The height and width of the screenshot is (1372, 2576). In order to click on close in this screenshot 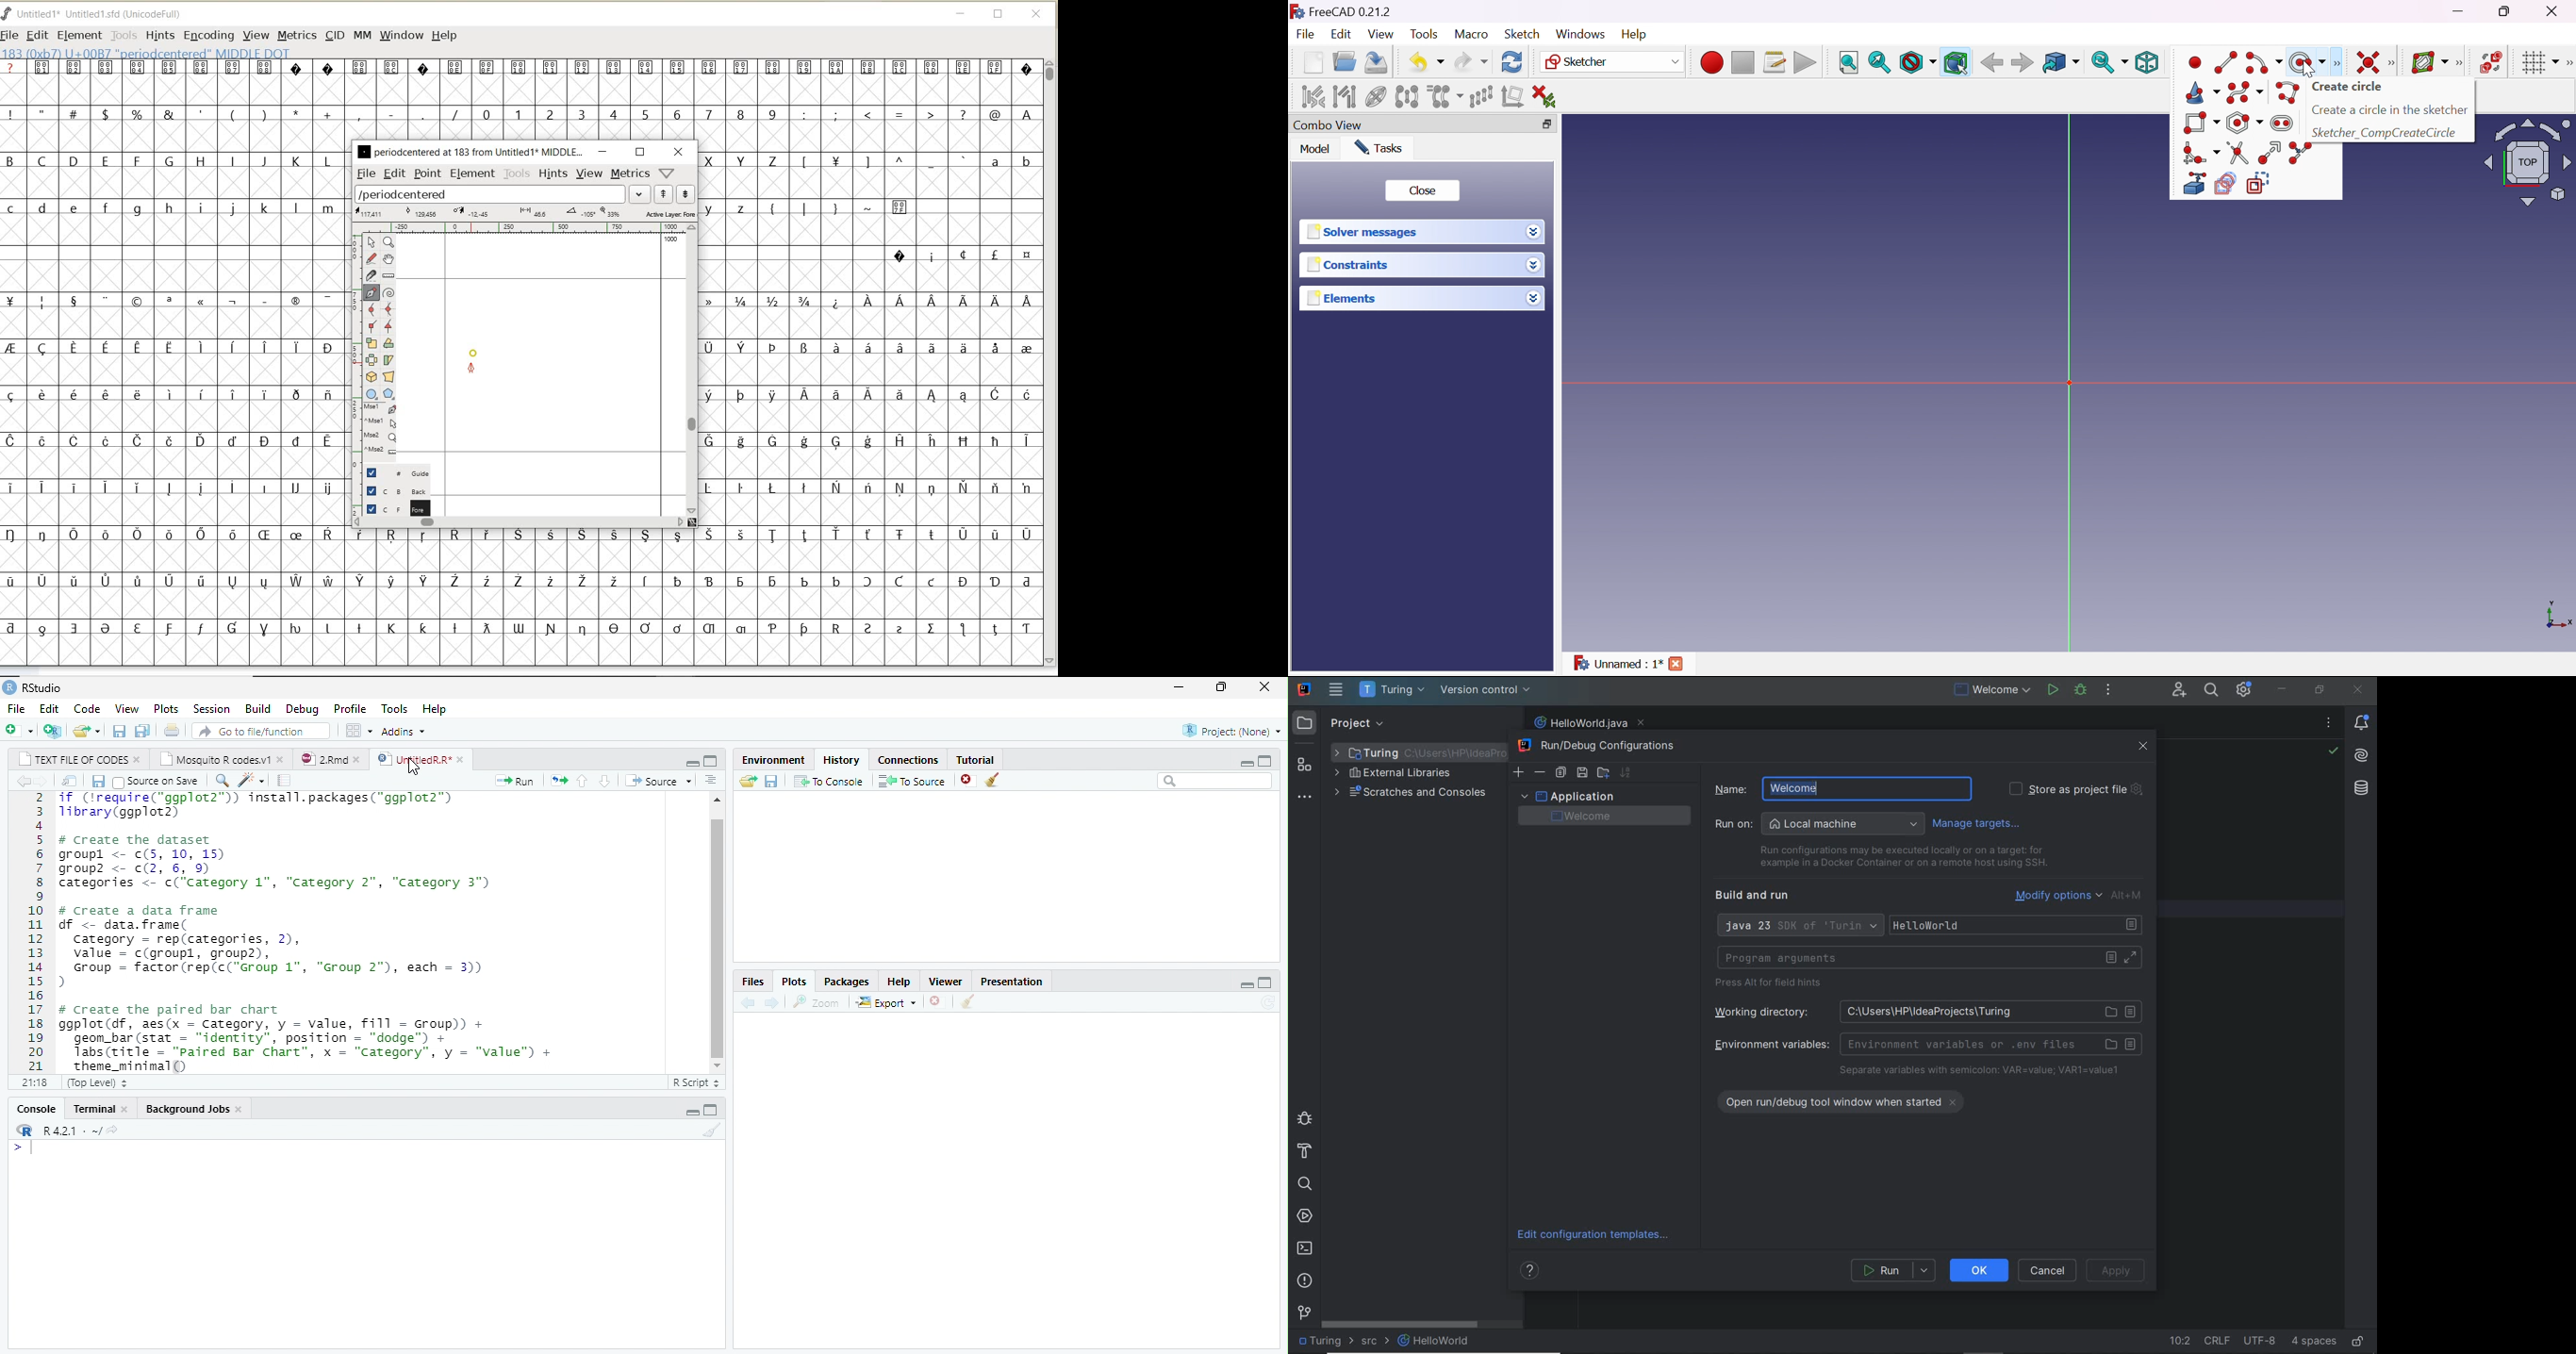, I will do `click(358, 760)`.